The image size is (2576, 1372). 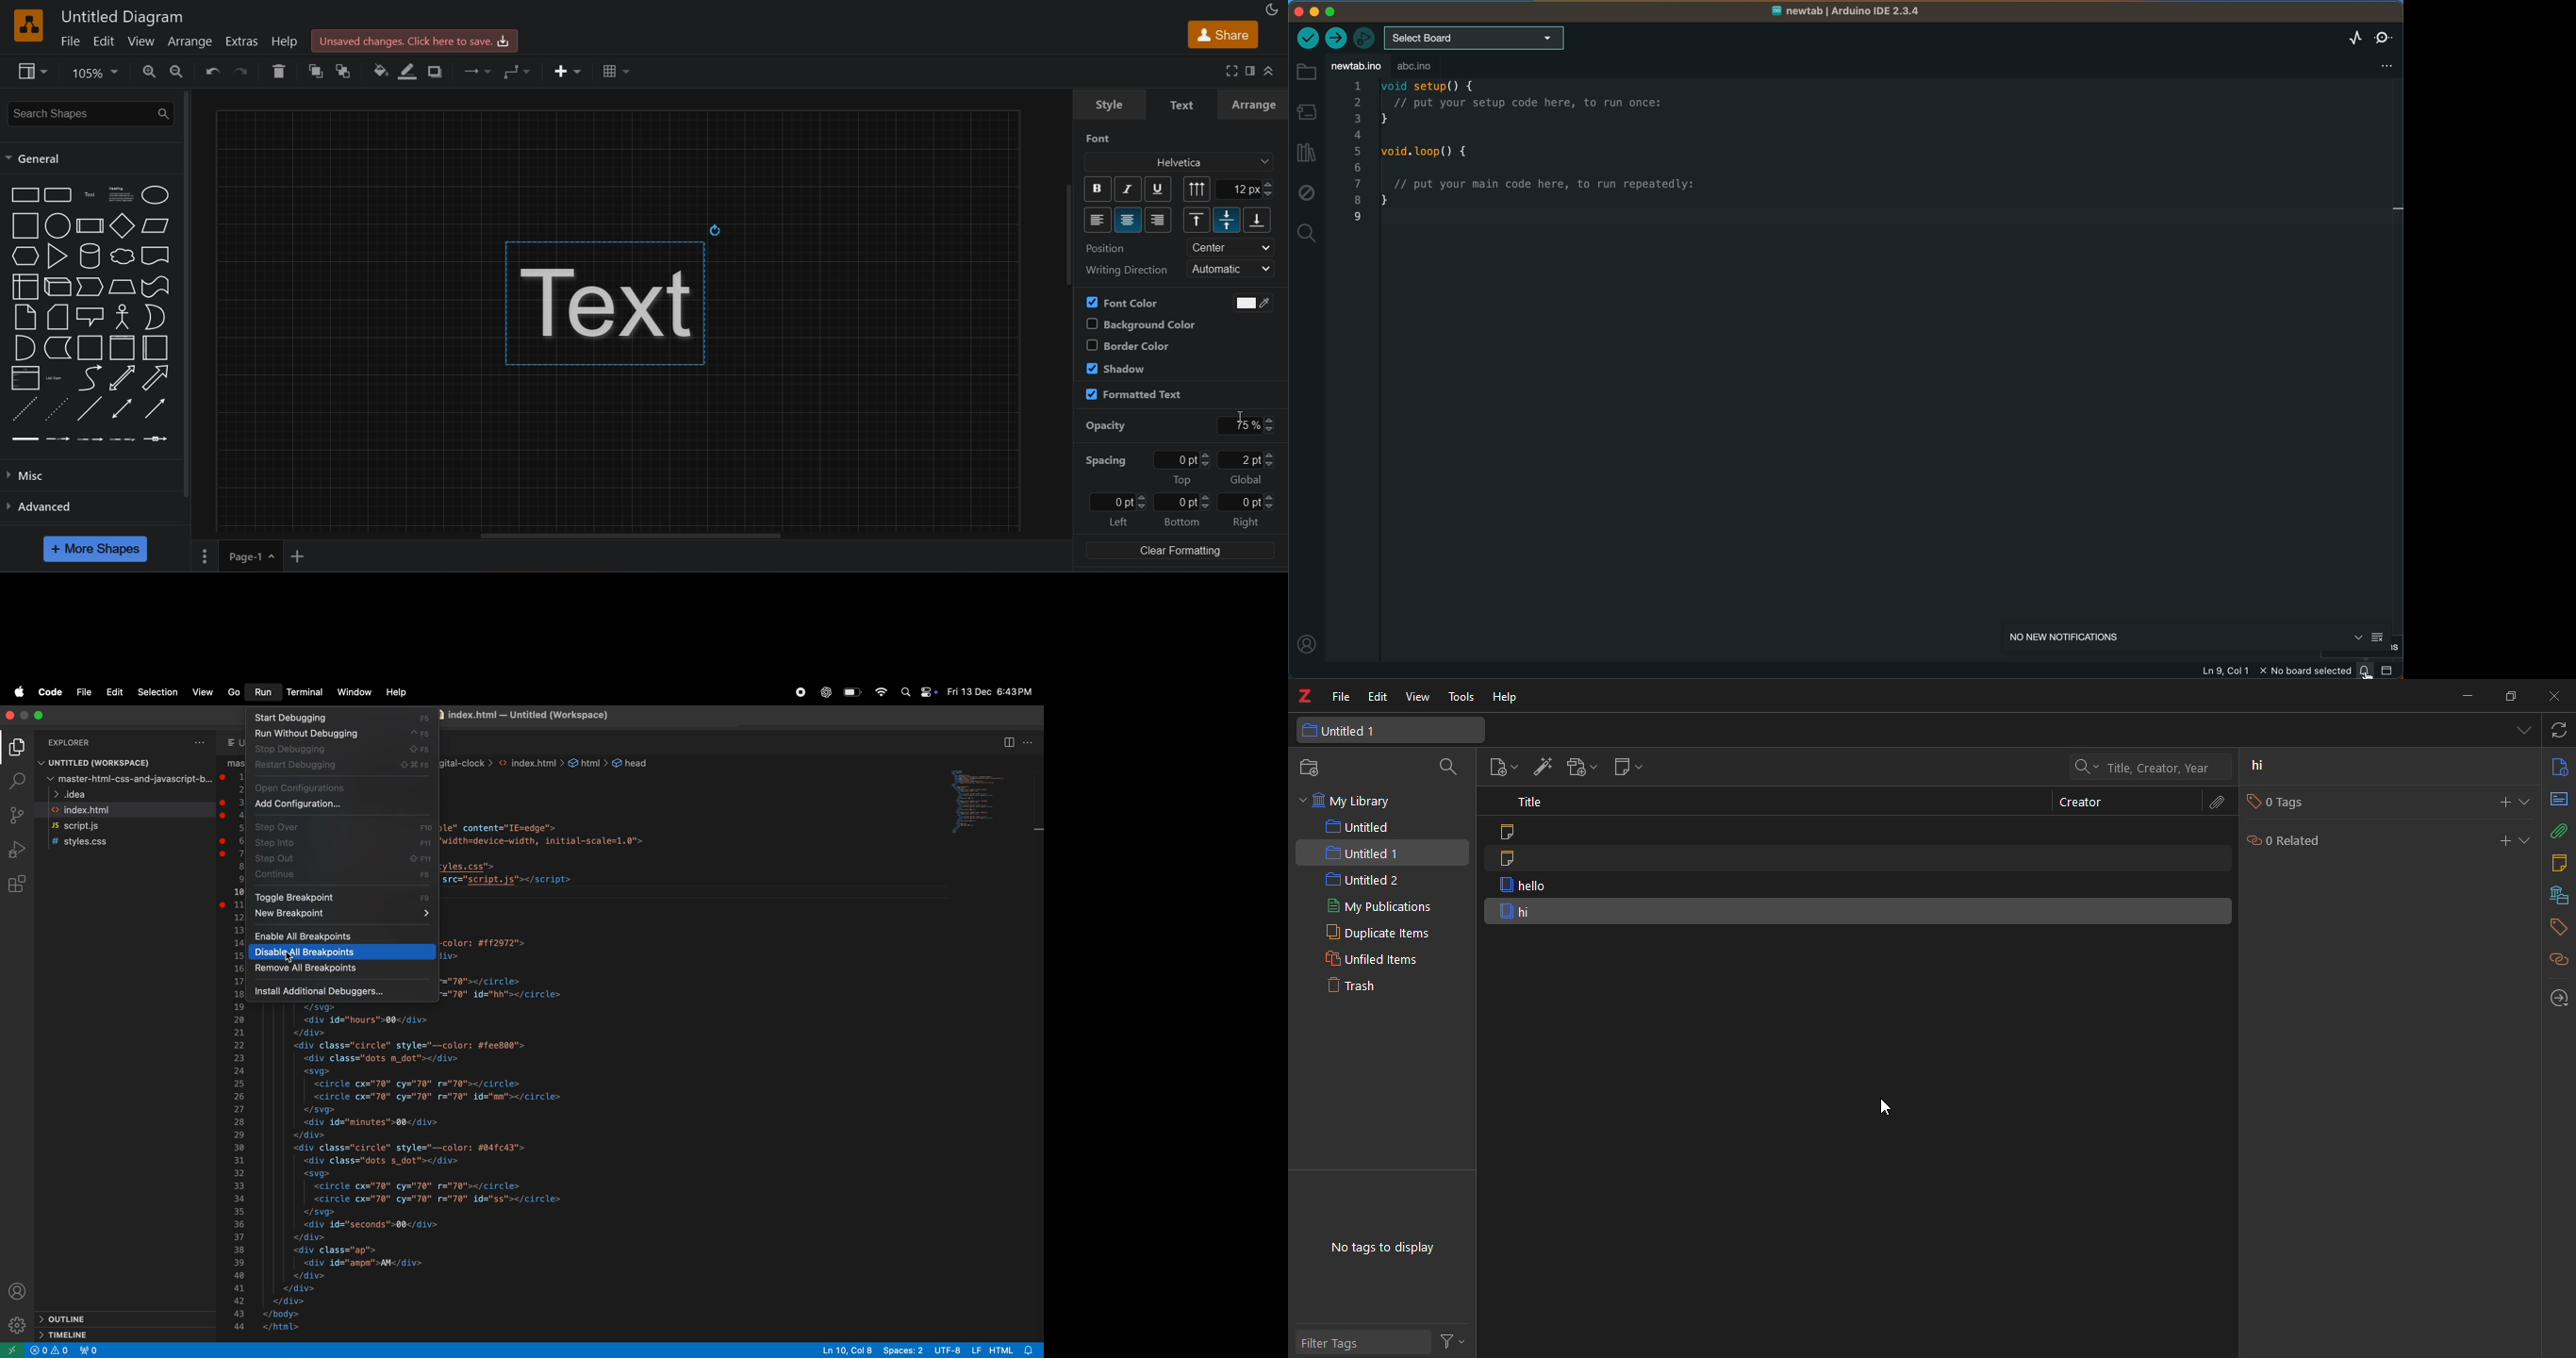 I want to click on format, so click(x=1248, y=70).